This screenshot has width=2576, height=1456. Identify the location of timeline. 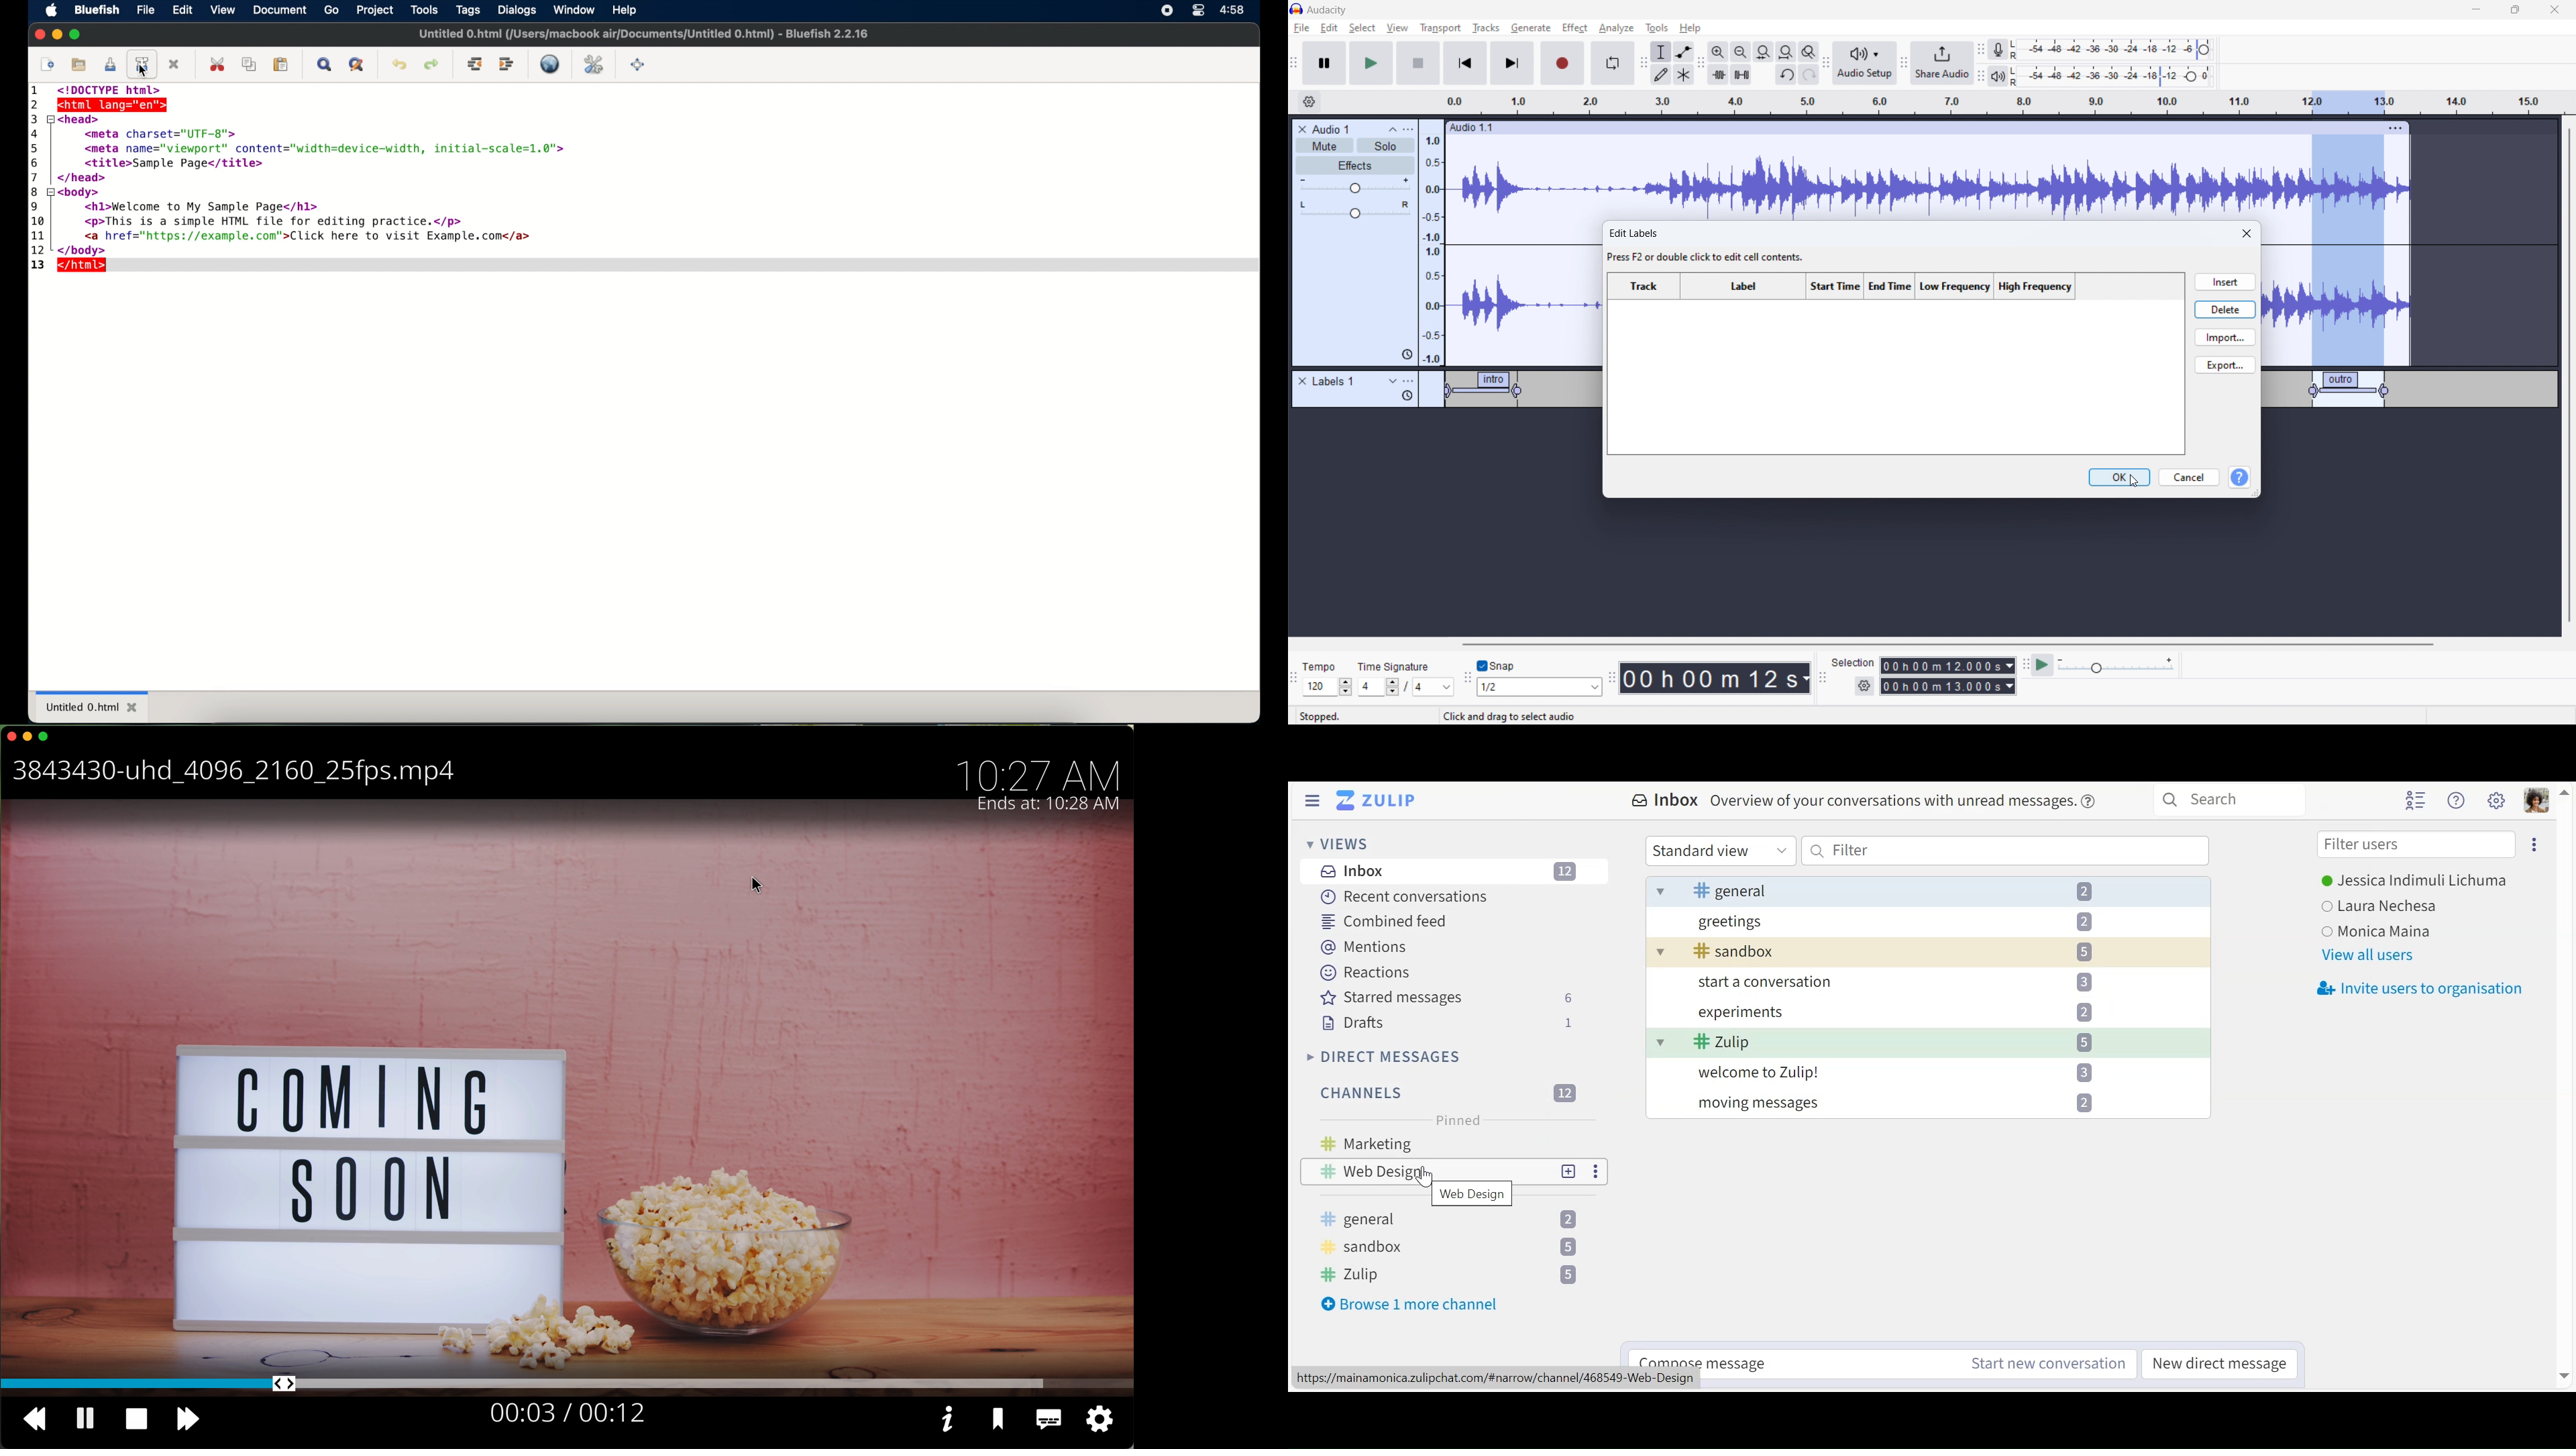
(2030, 103).